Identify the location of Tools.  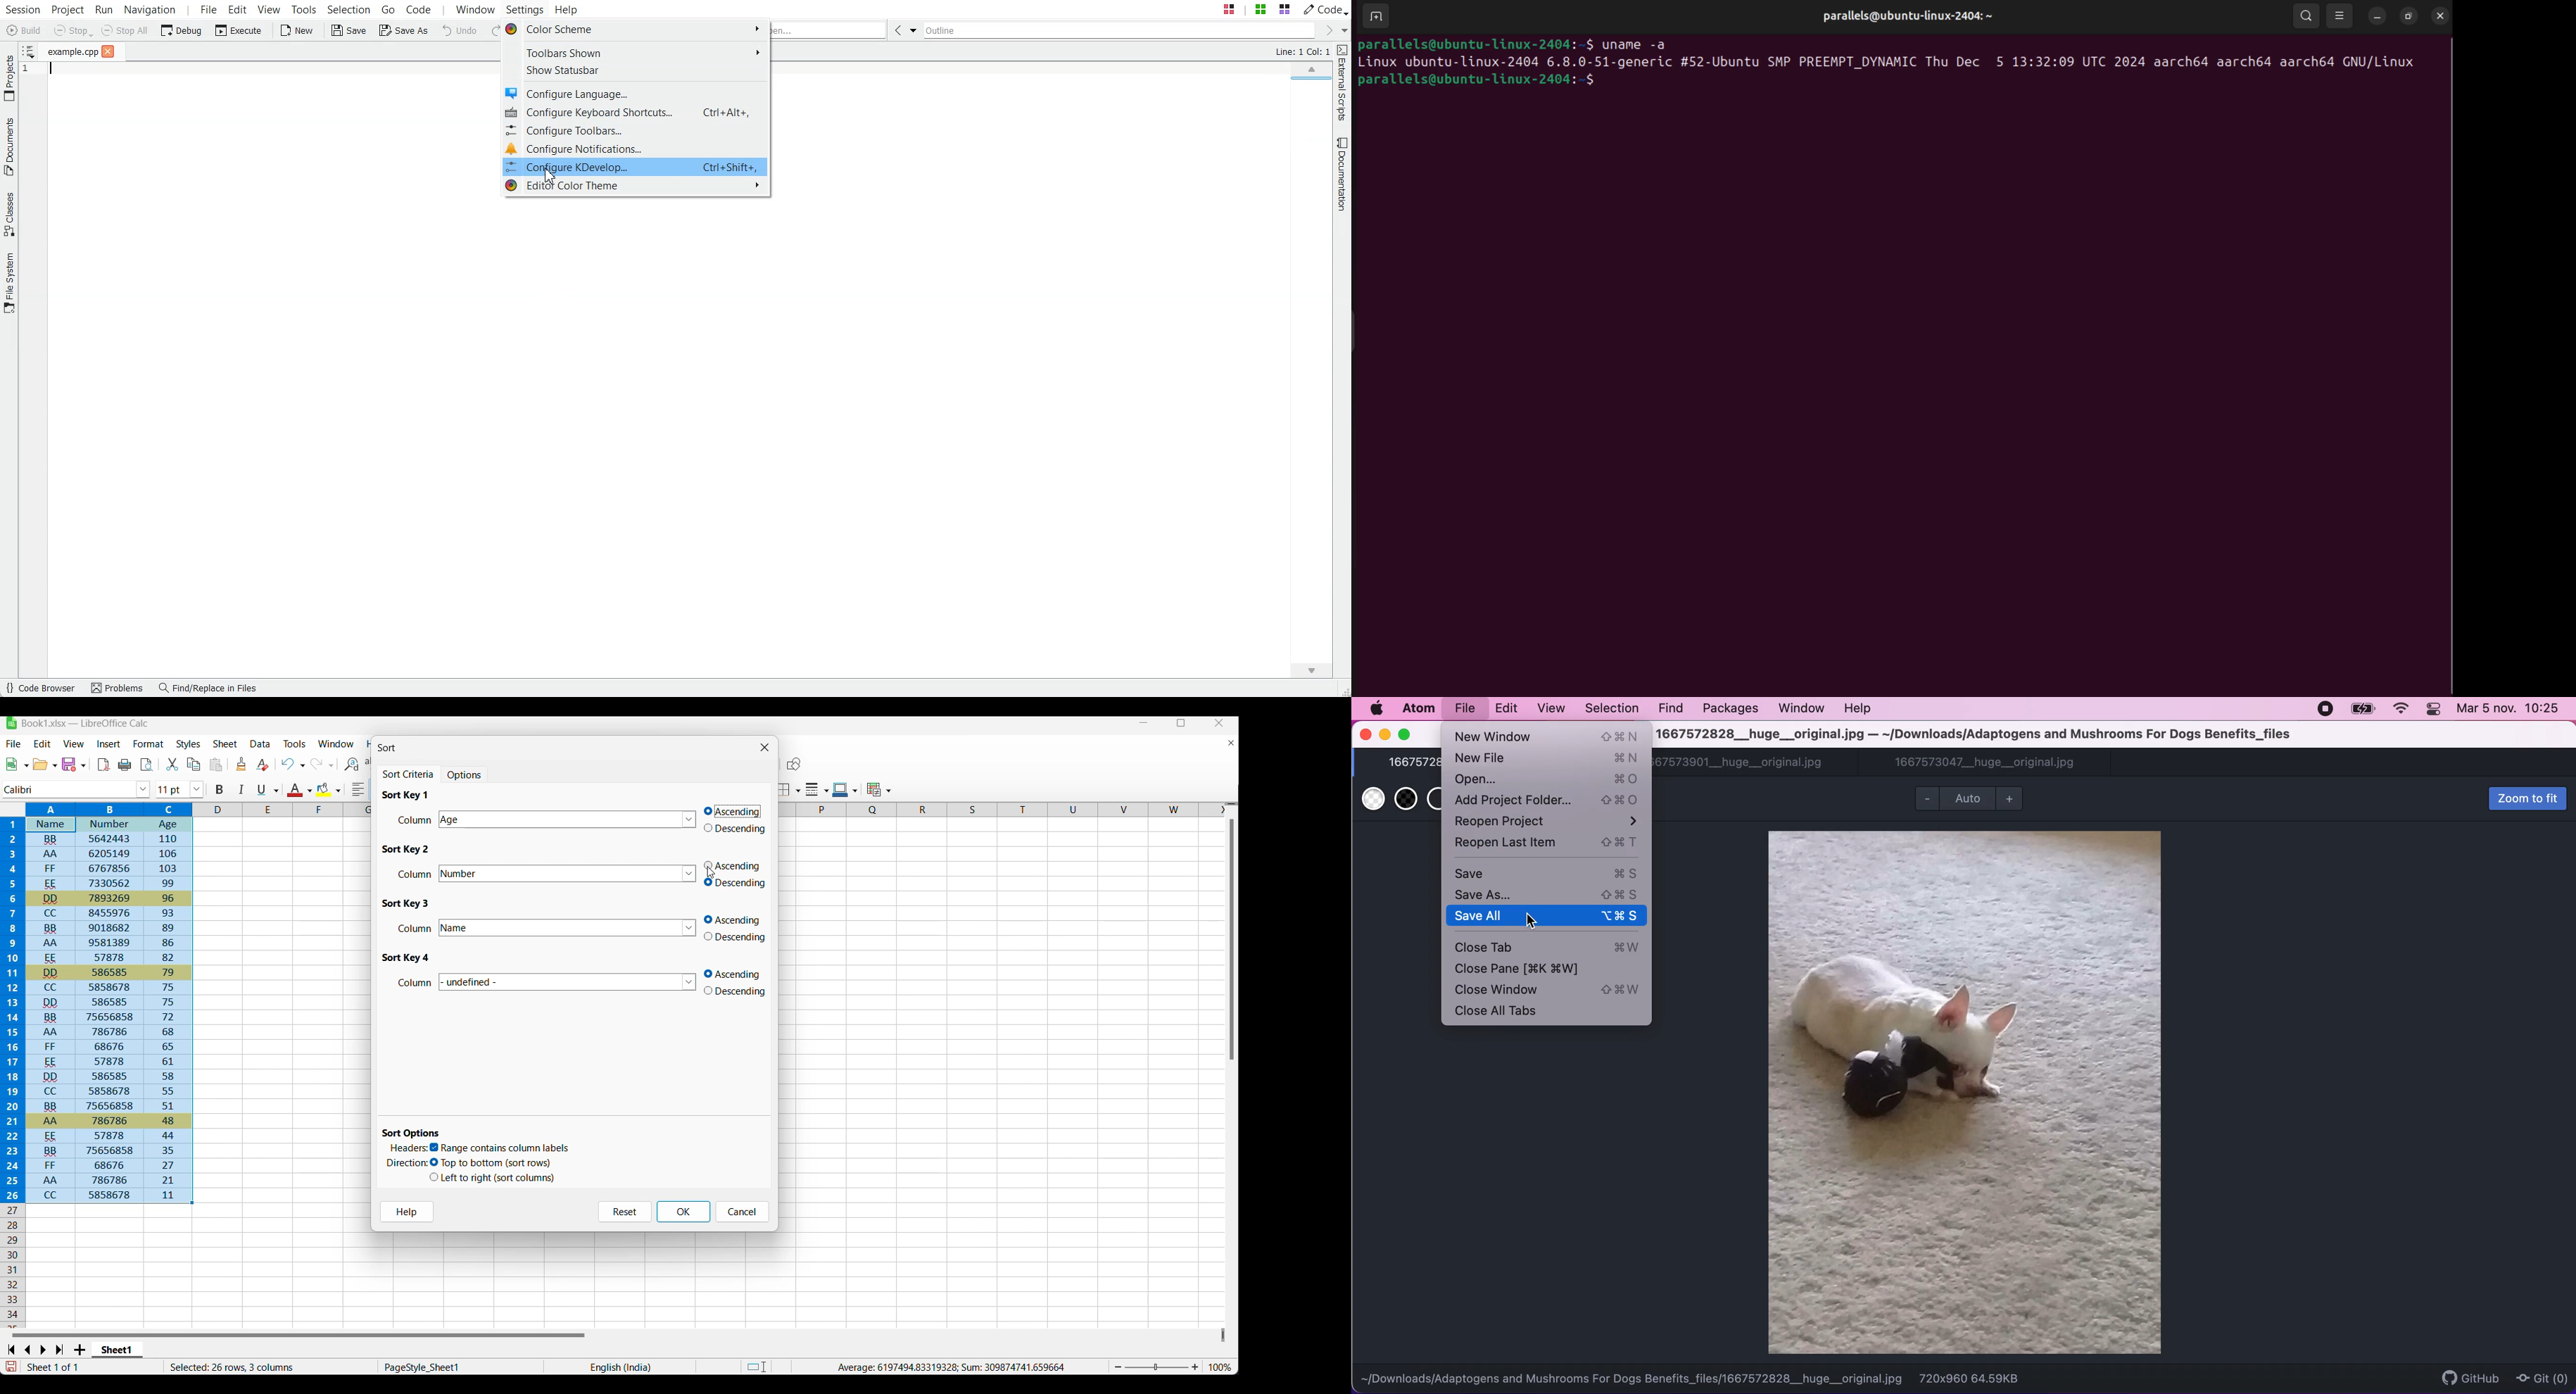
(303, 8).